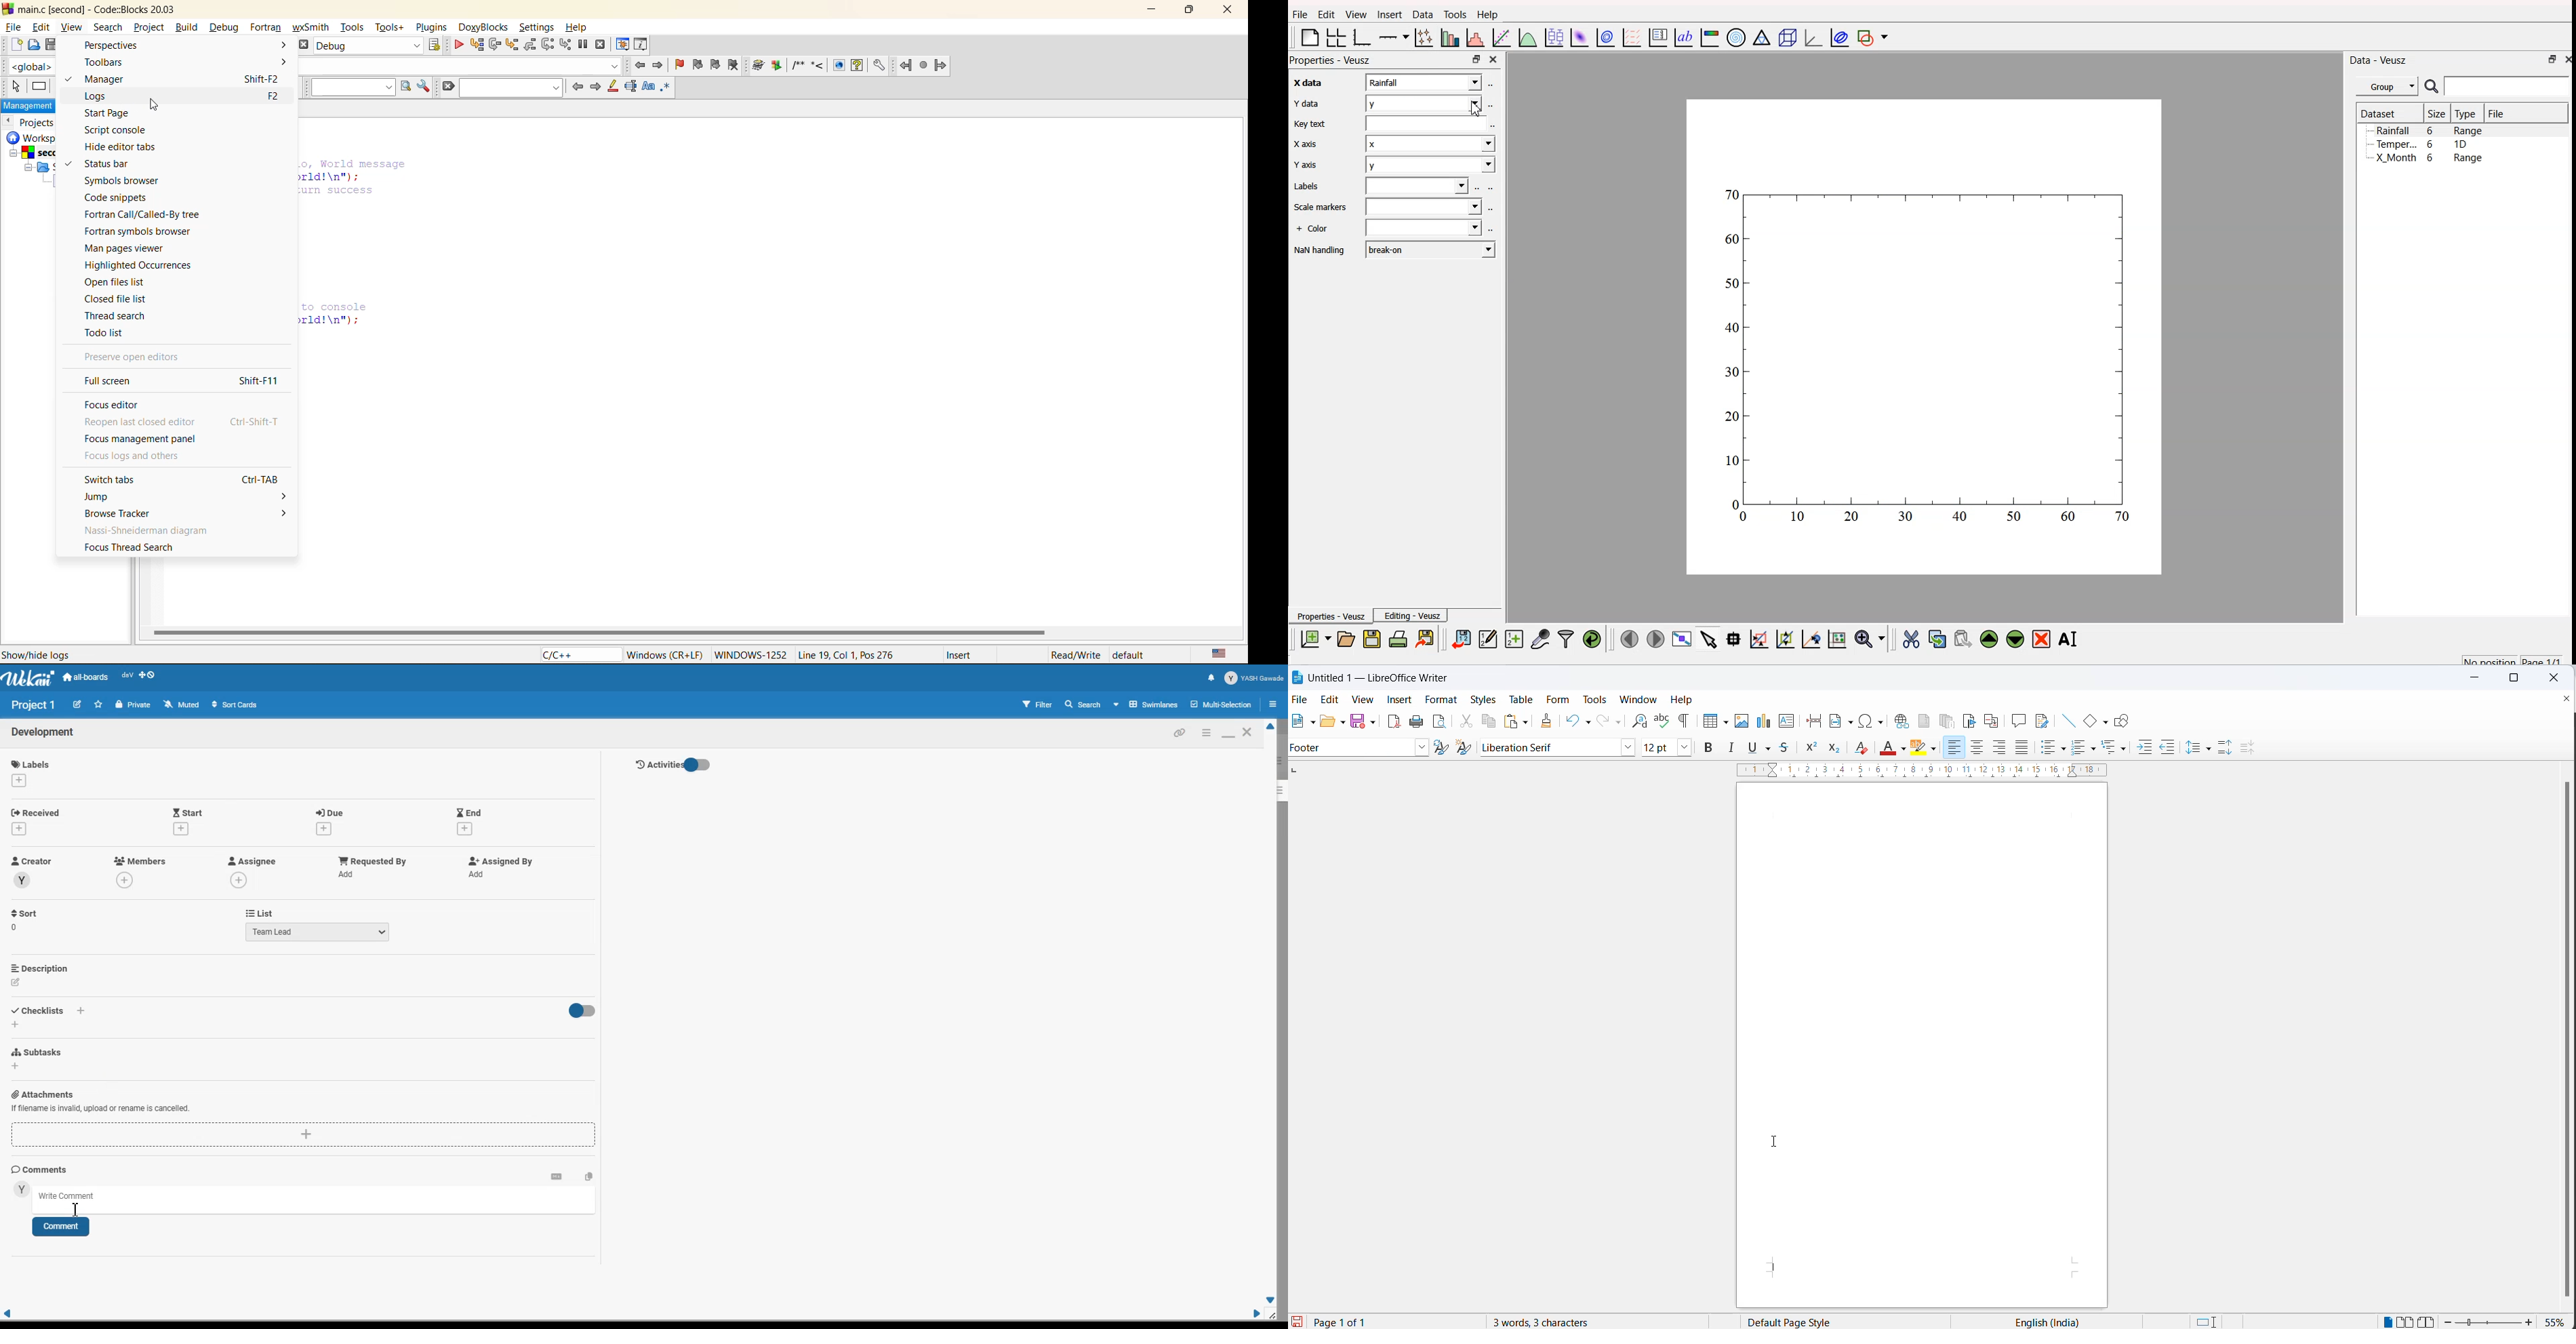  I want to click on new, so click(12, 47).